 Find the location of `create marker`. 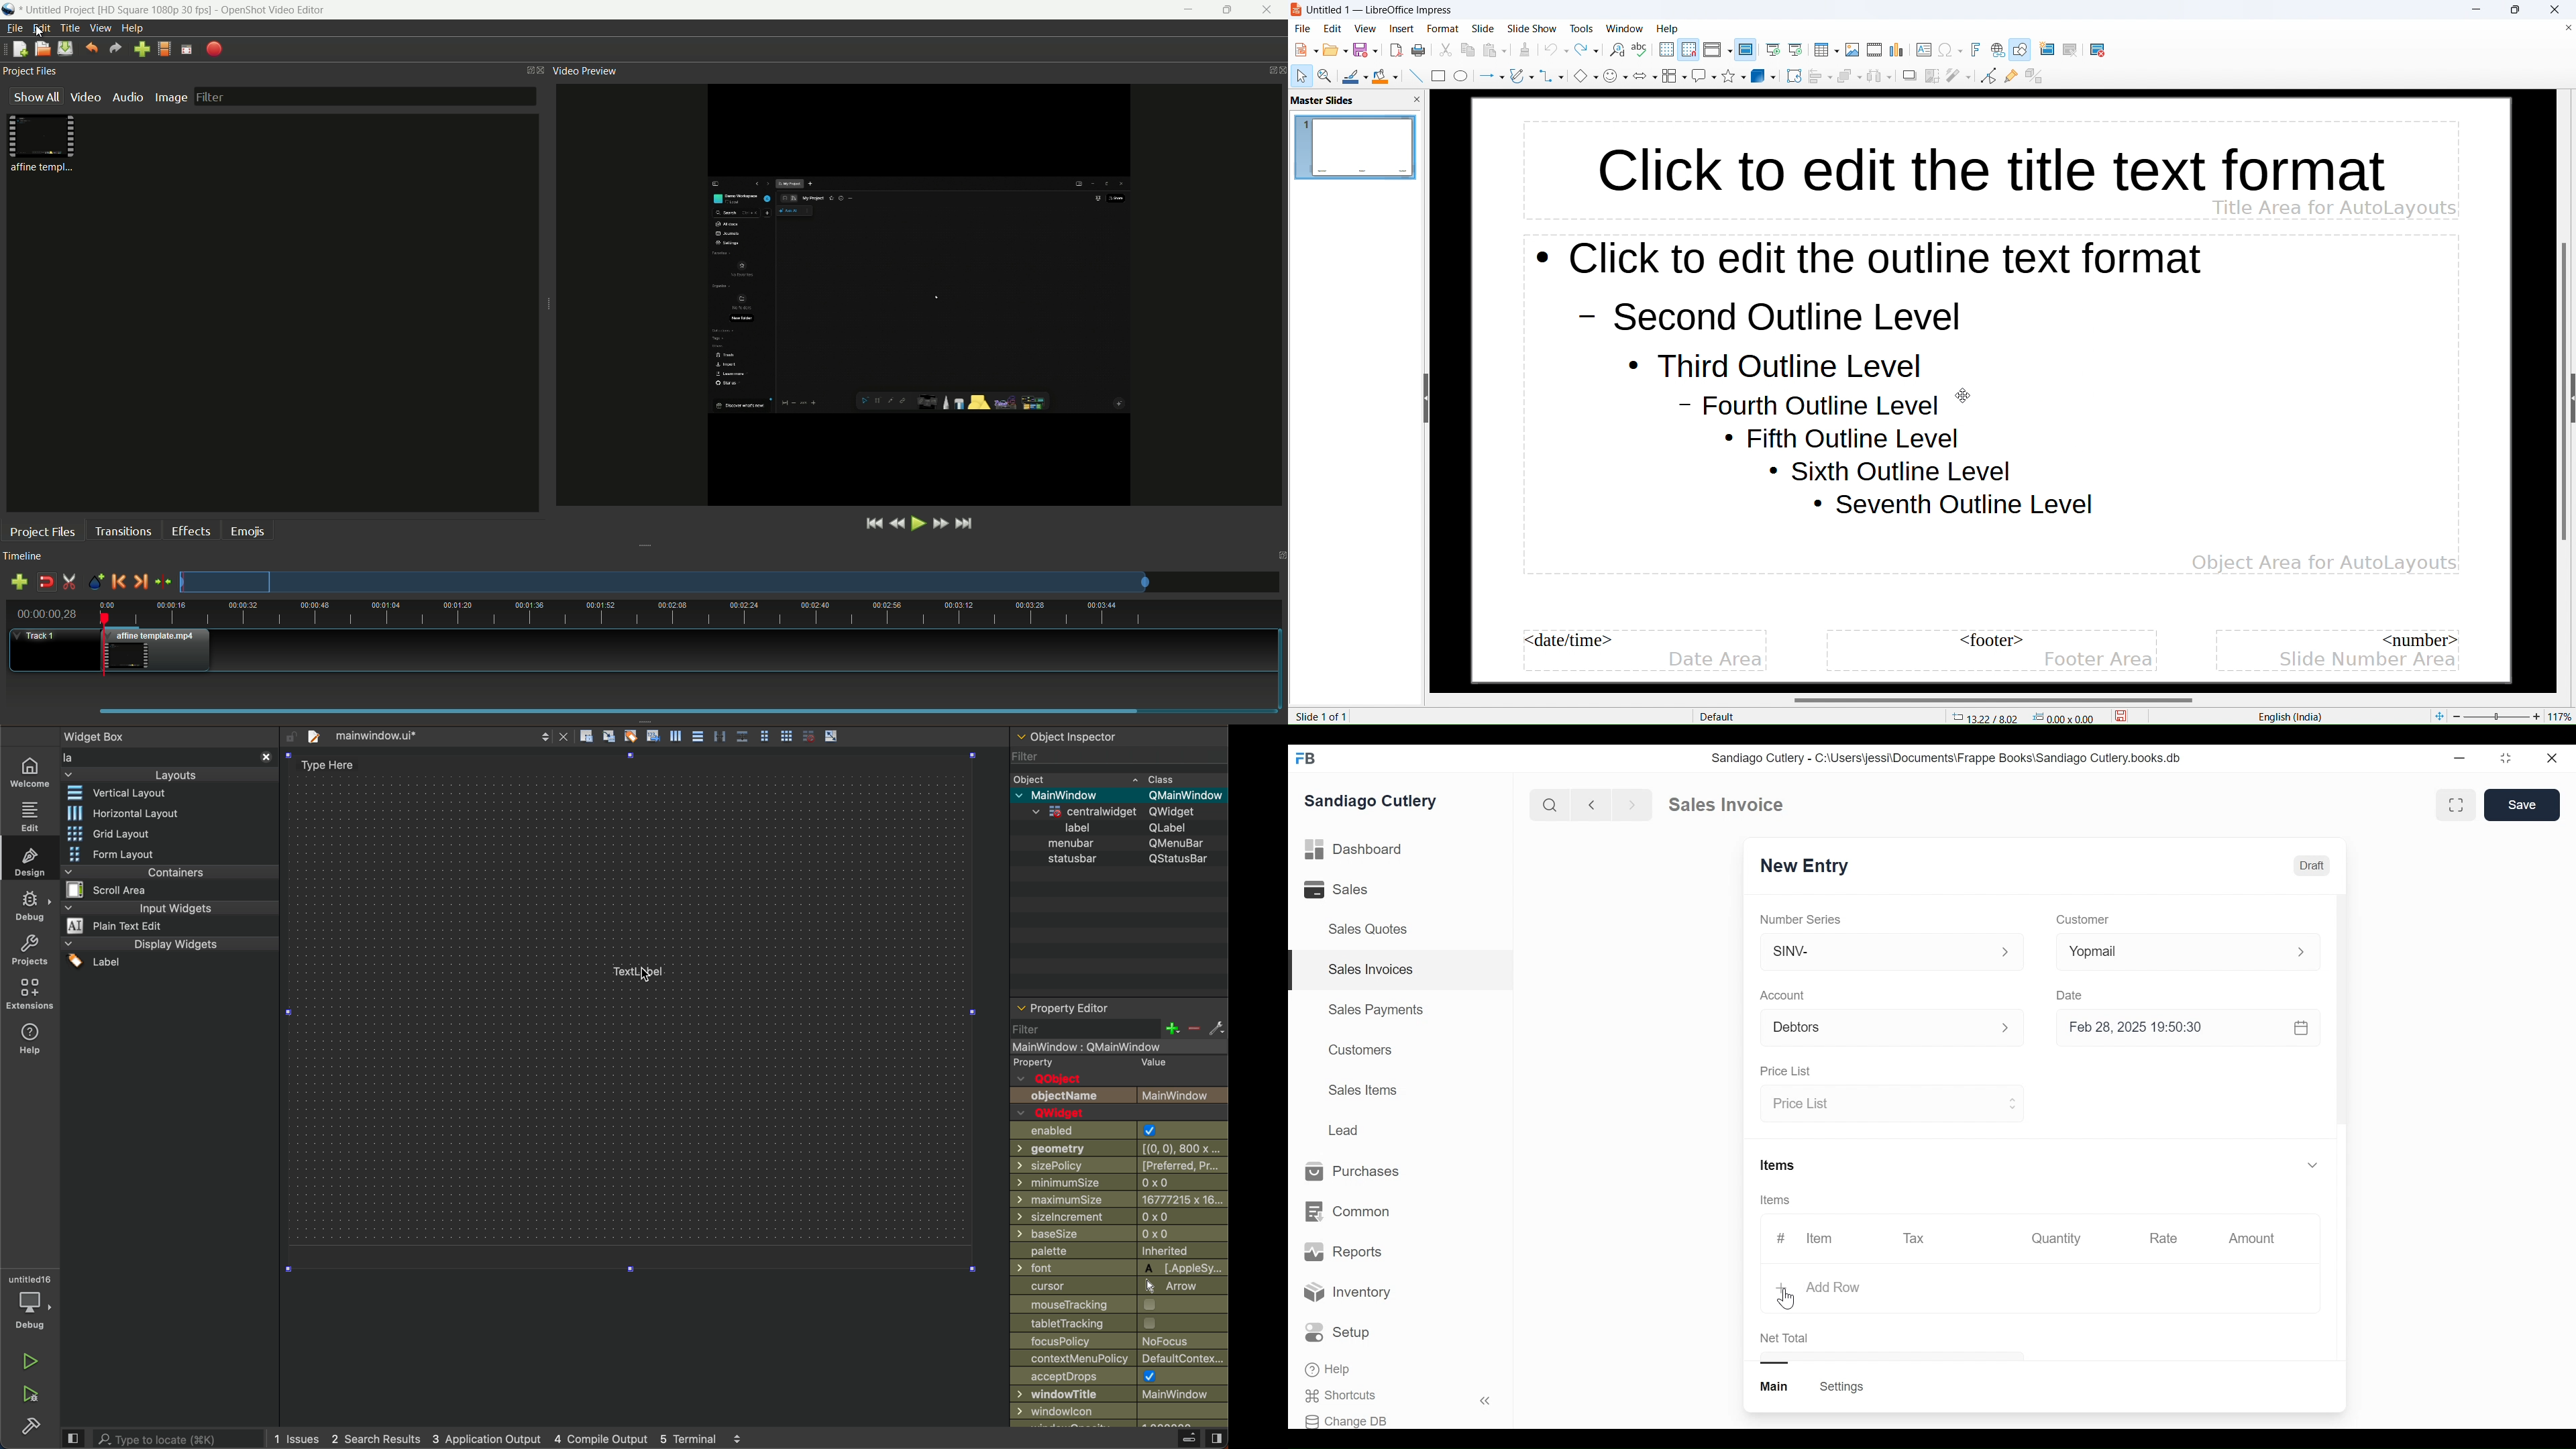

create marker is located at coordinates (93, 582).